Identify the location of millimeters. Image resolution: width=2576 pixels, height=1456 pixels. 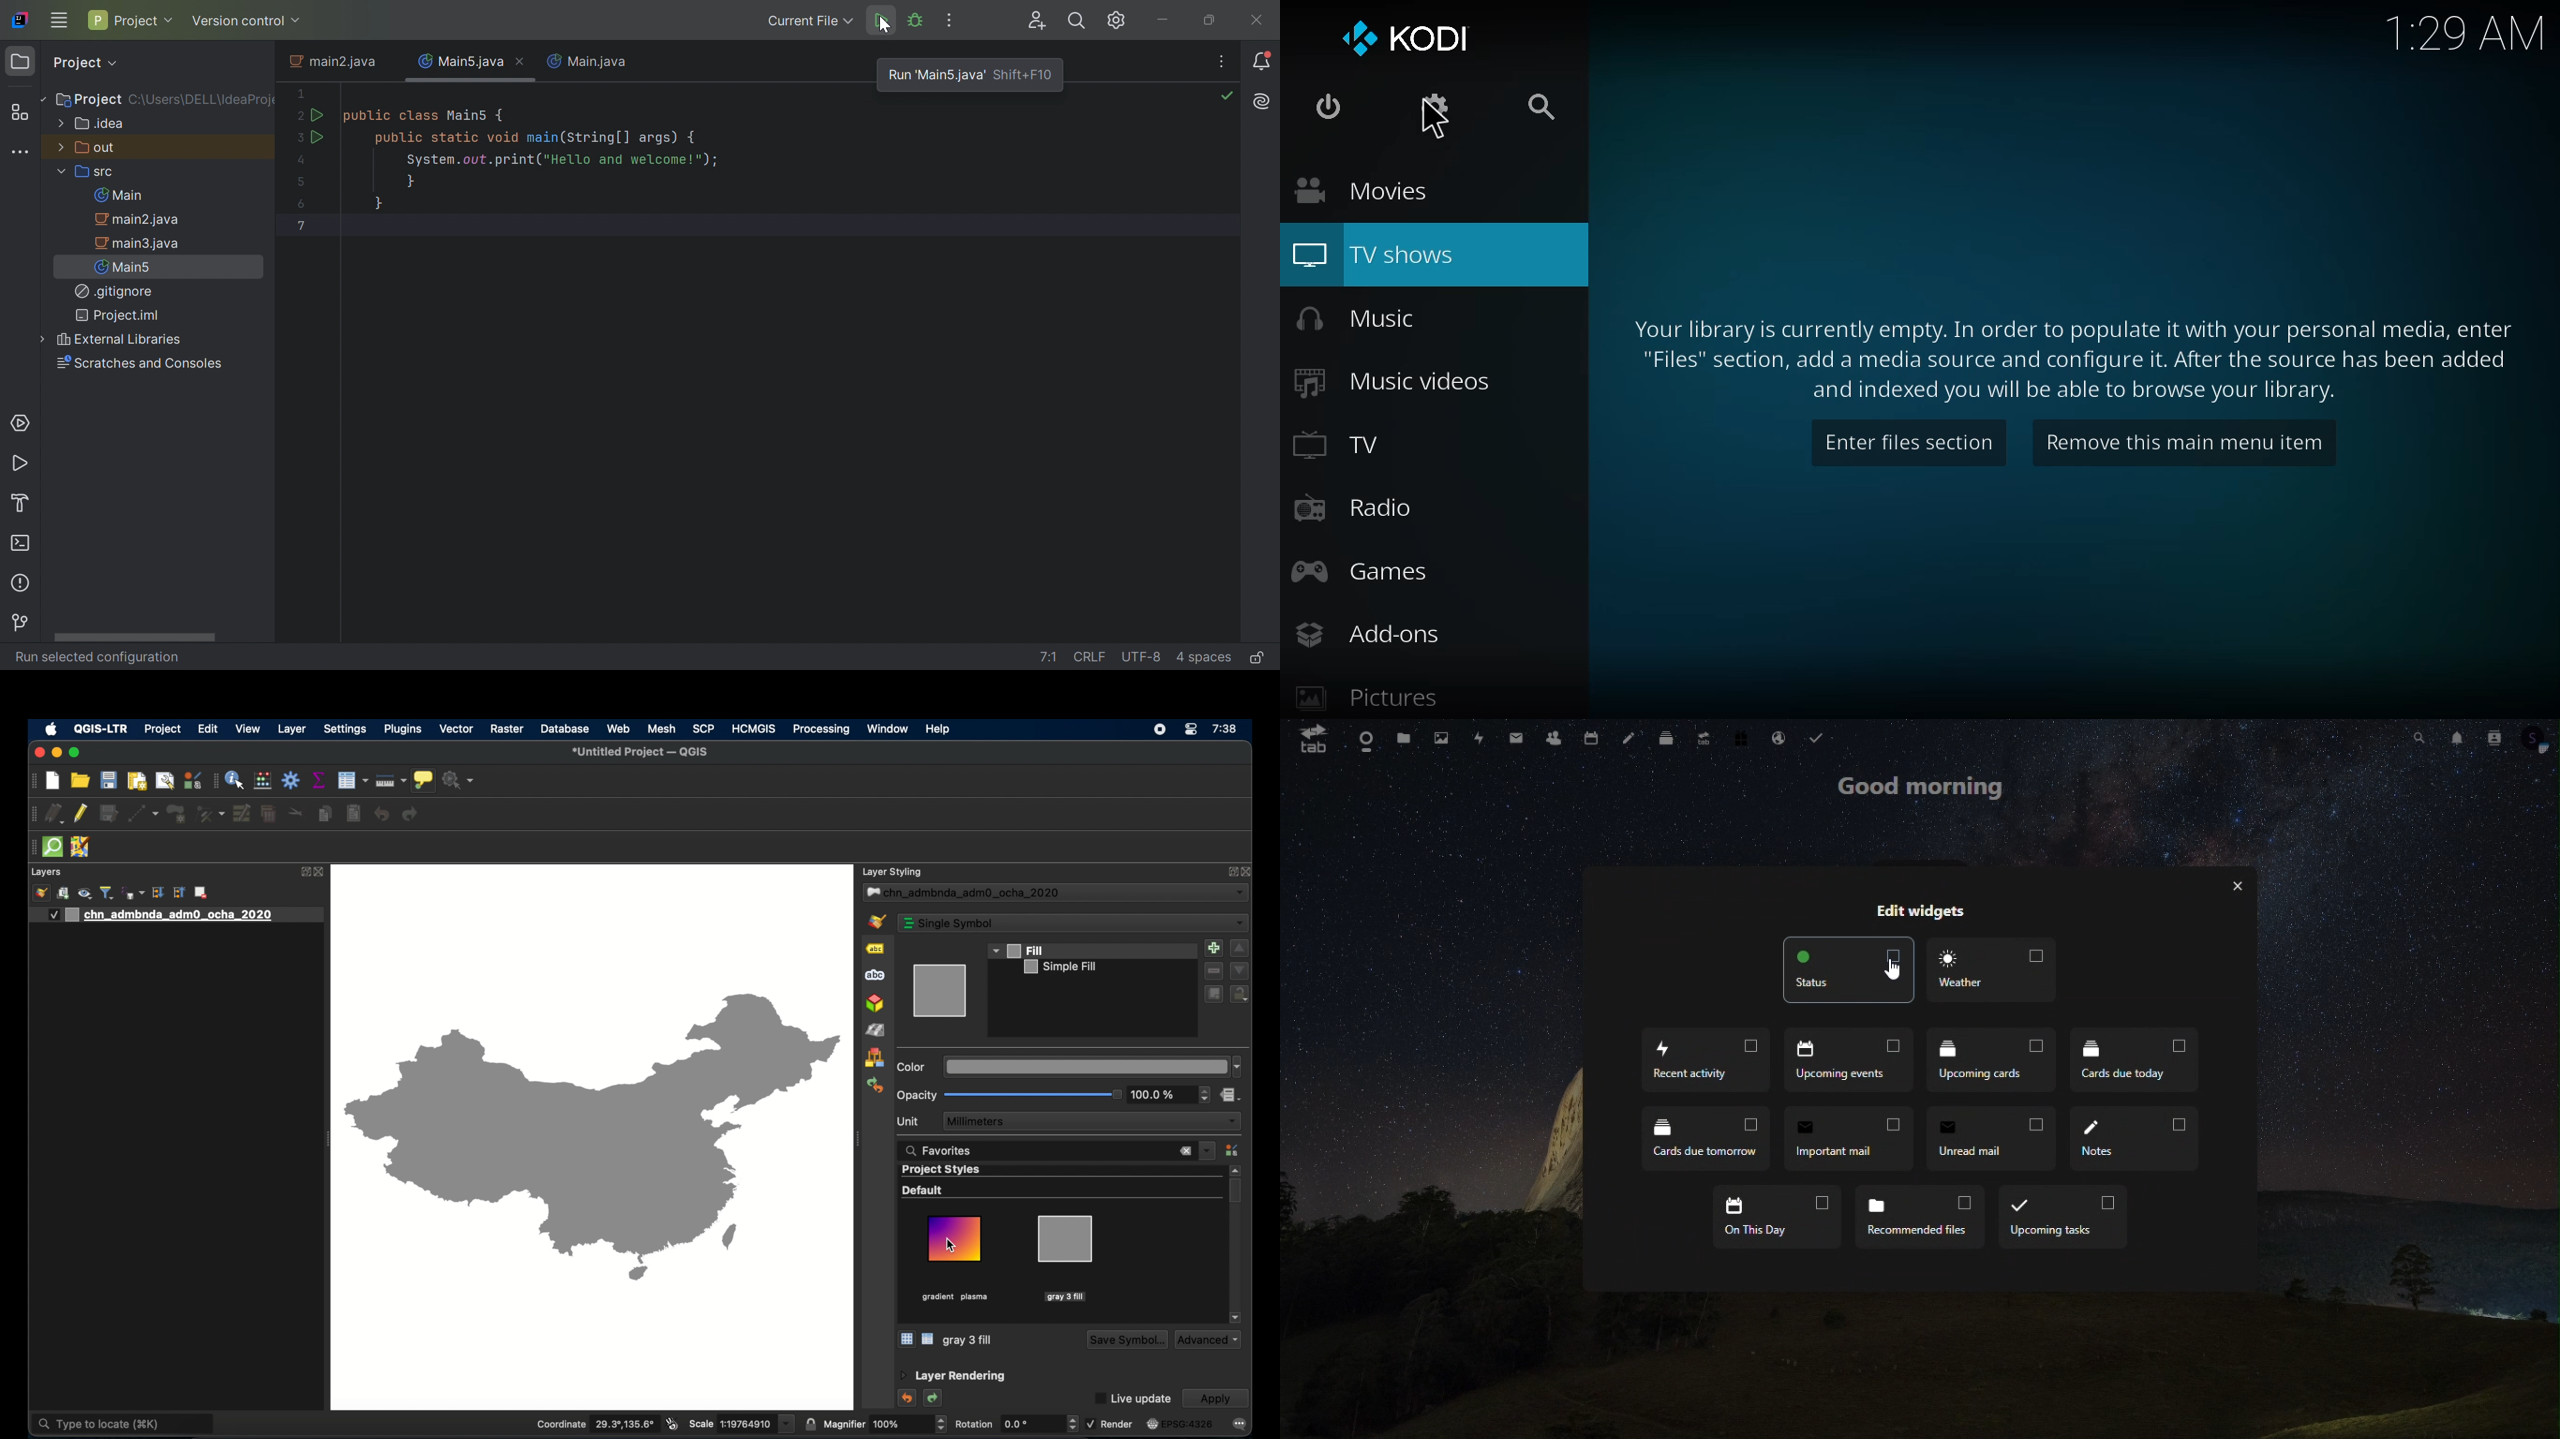
(1091, 1121).